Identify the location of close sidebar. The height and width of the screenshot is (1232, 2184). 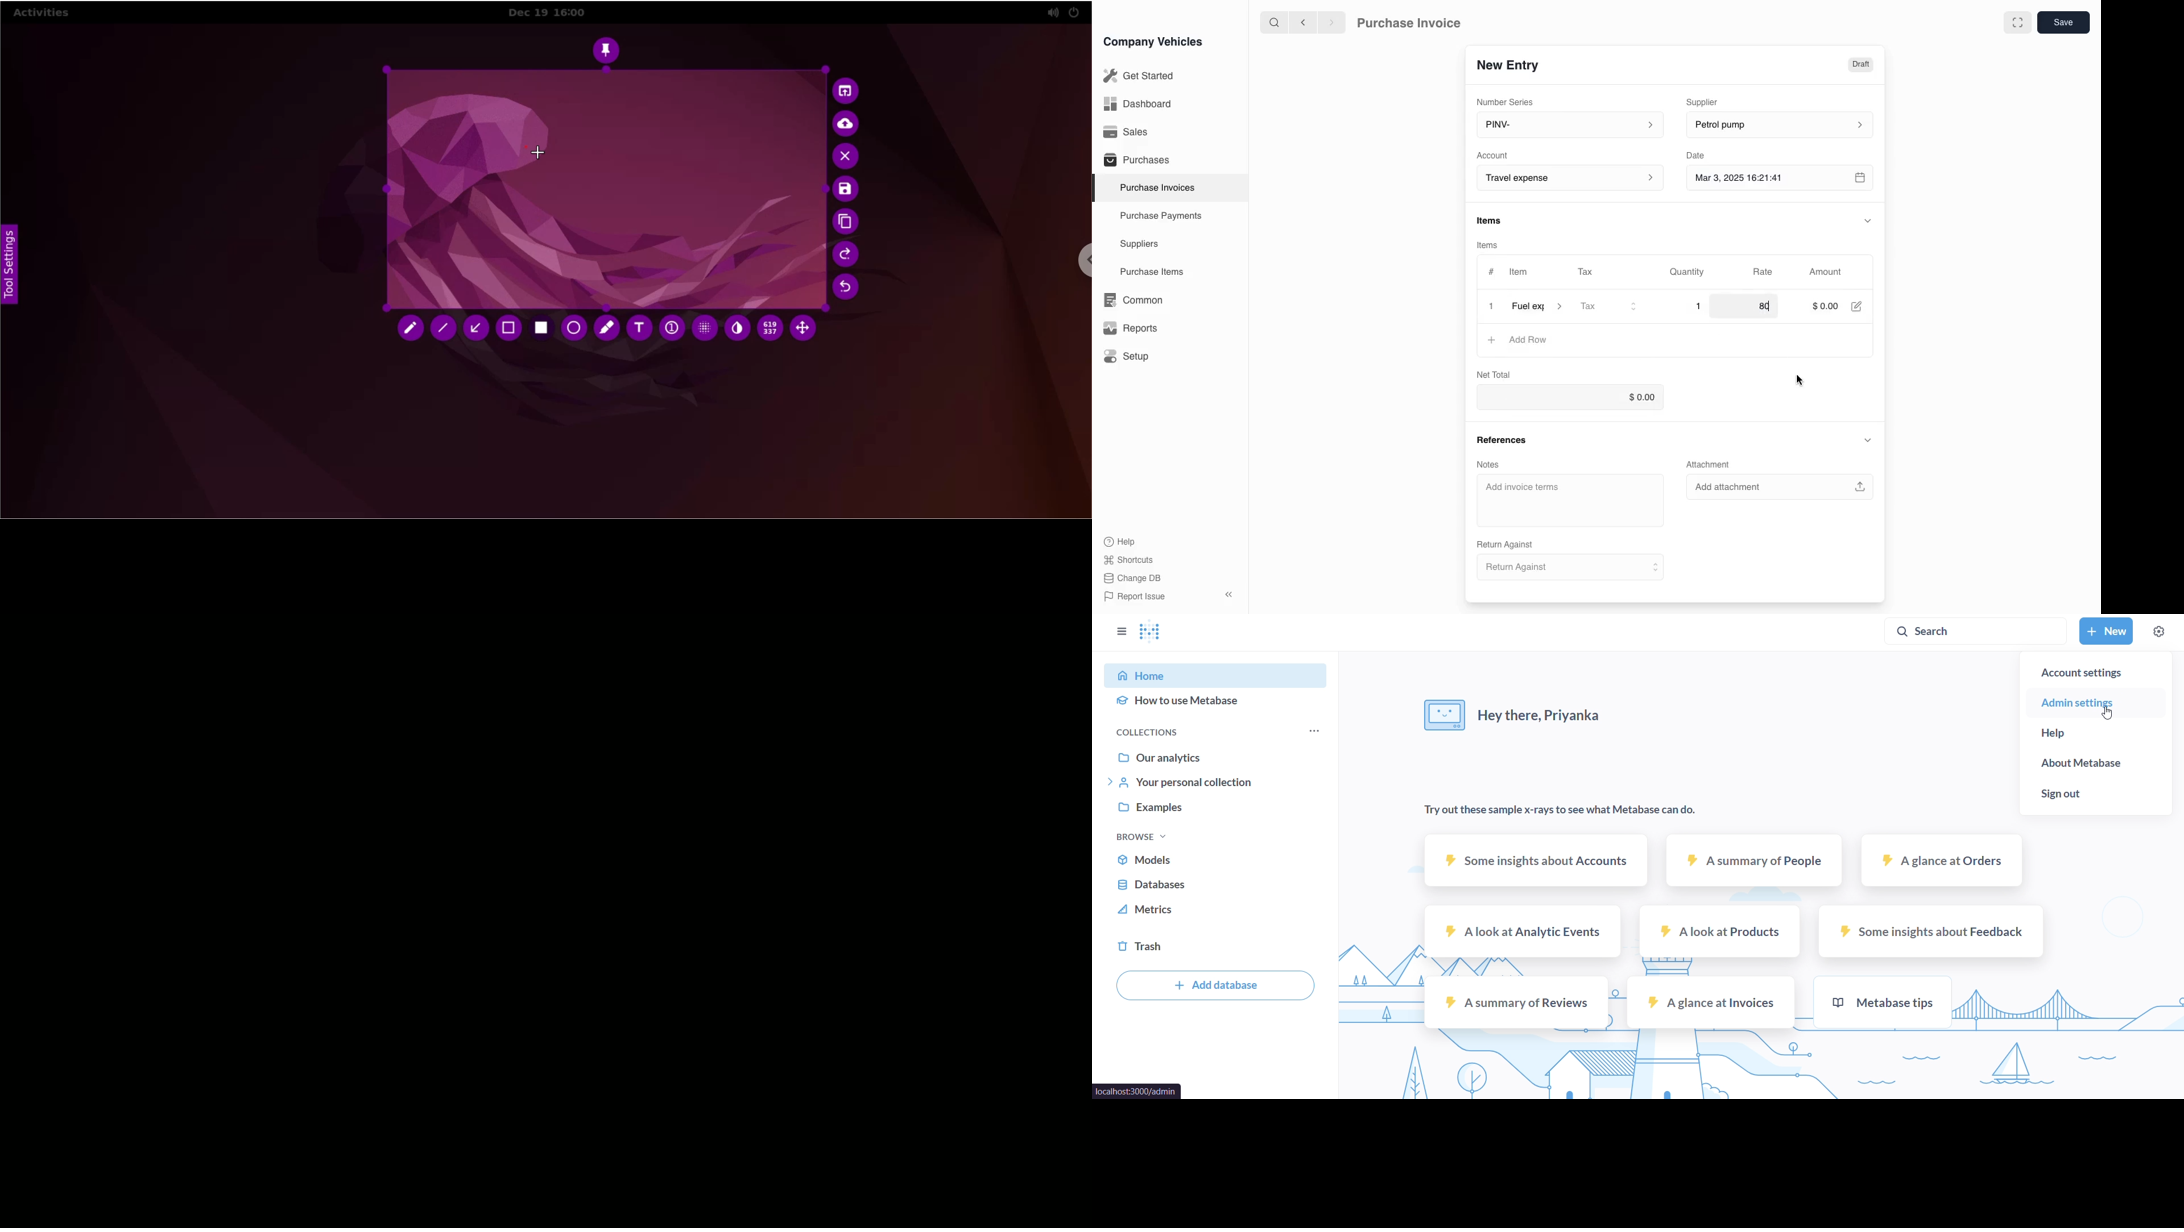
(1230, 593).